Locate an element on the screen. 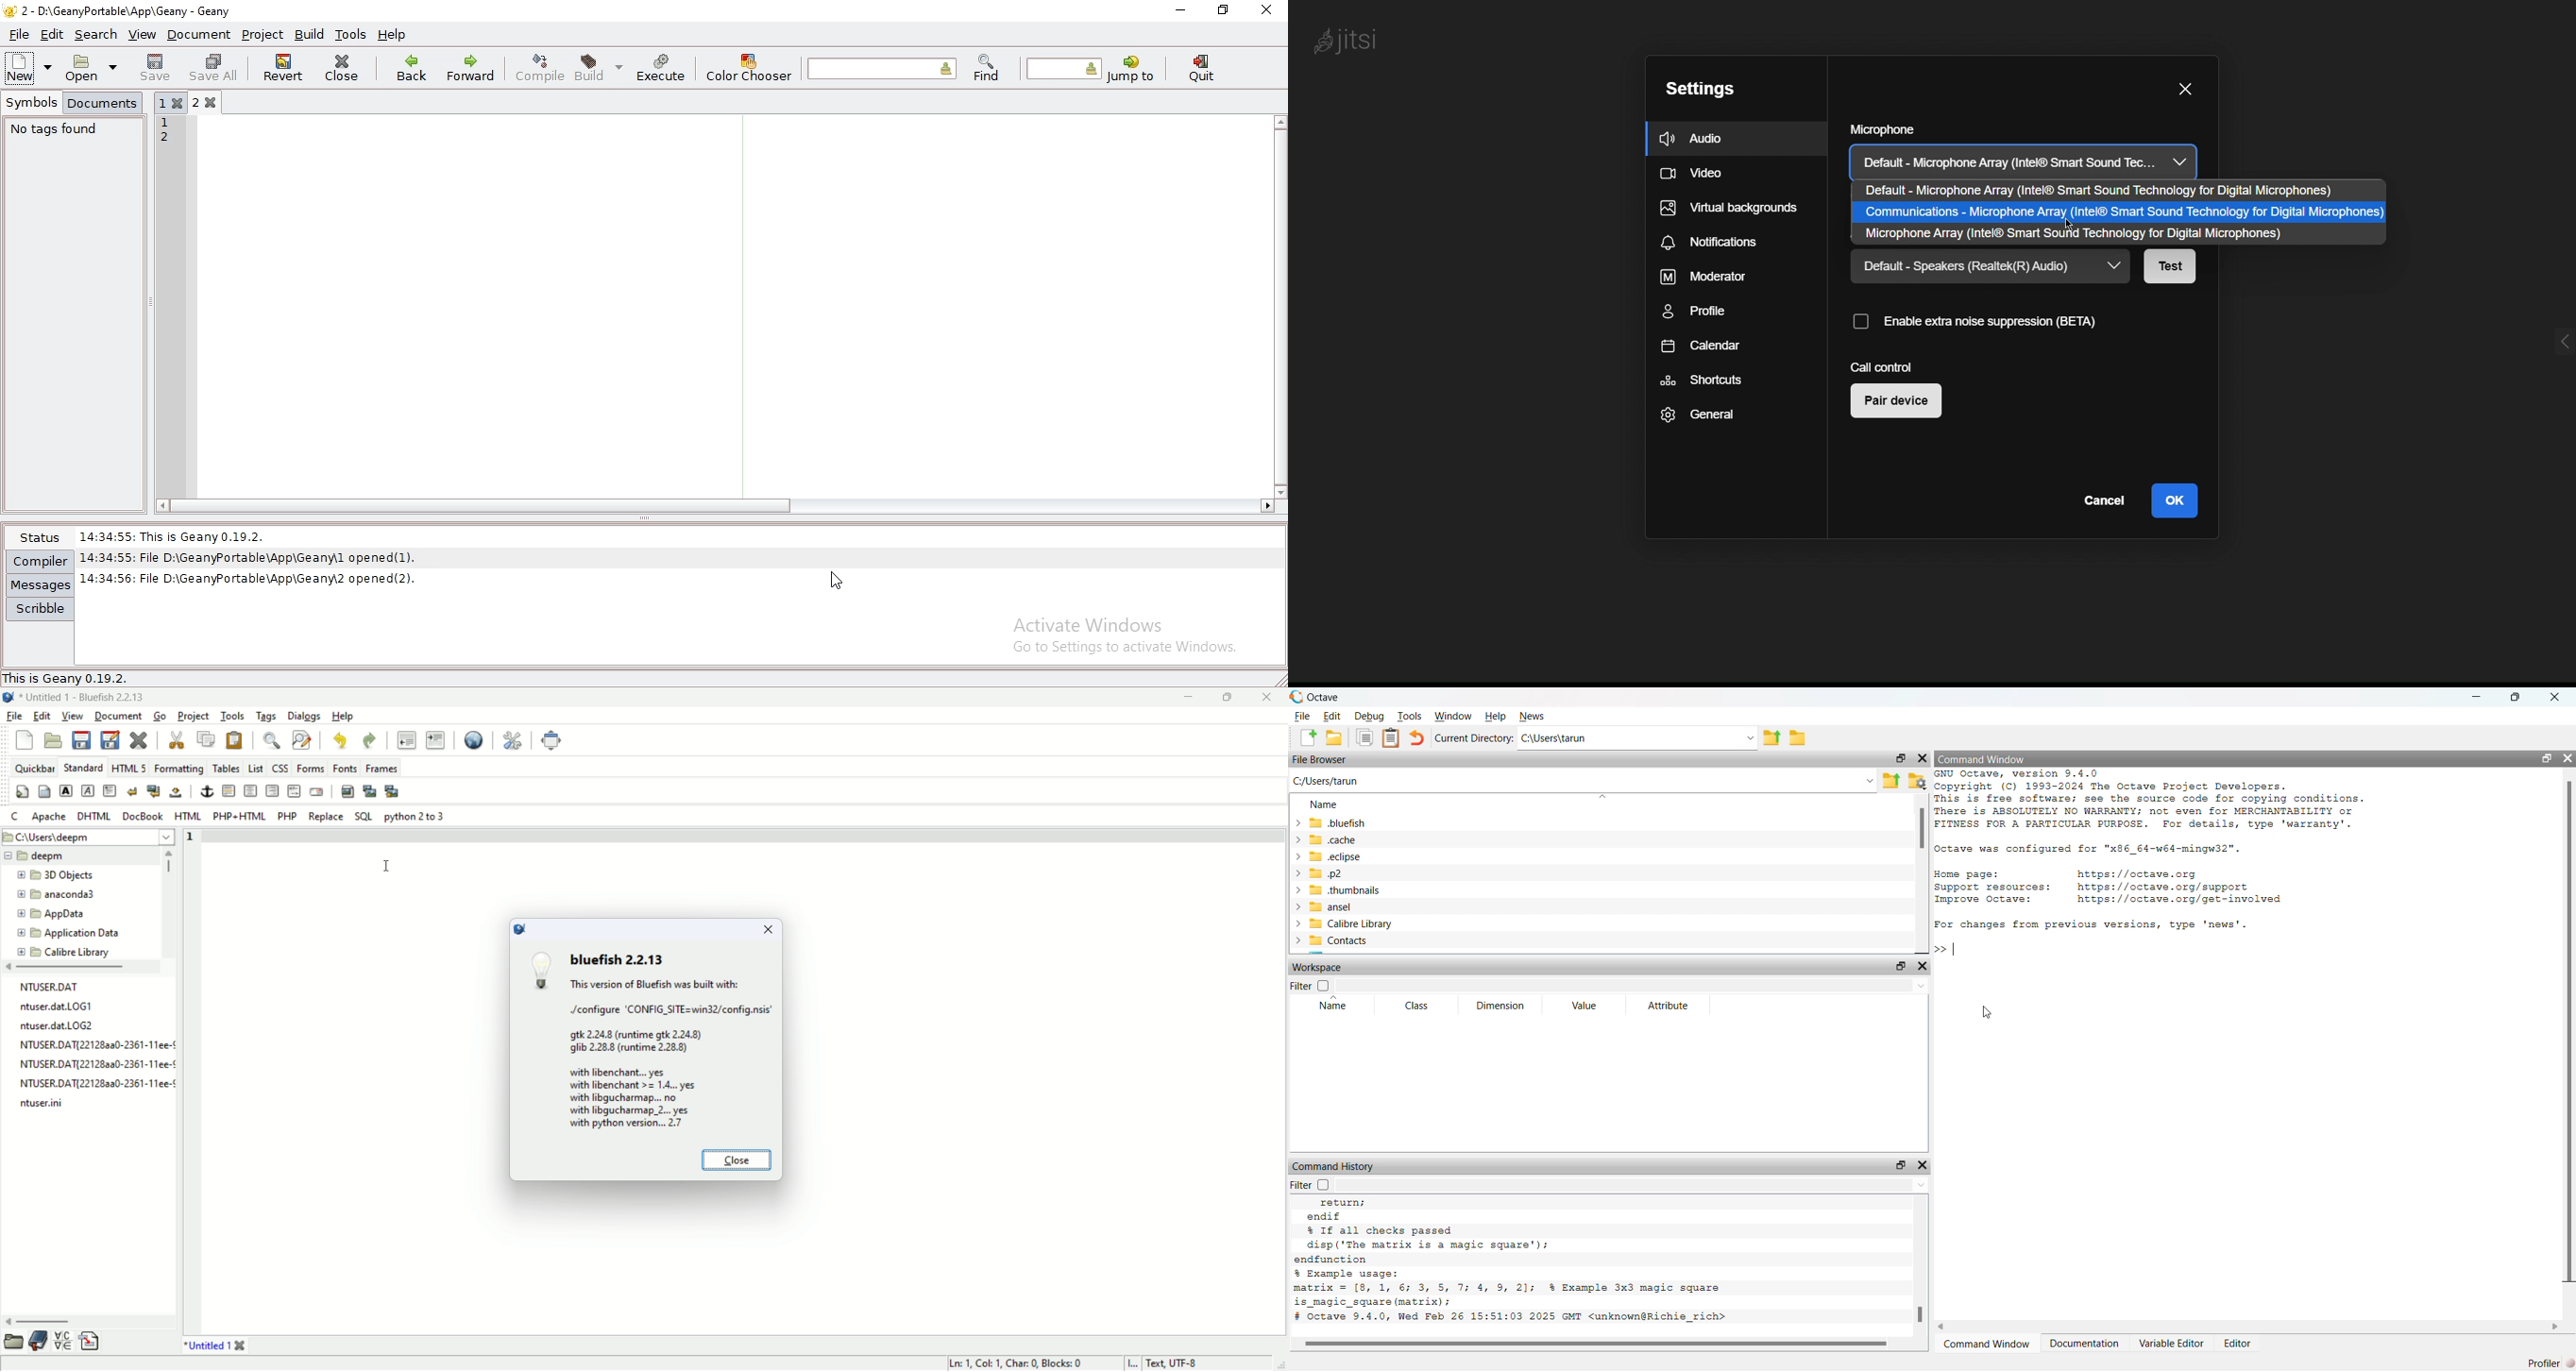  Apache is located at coordinates (50, 817).